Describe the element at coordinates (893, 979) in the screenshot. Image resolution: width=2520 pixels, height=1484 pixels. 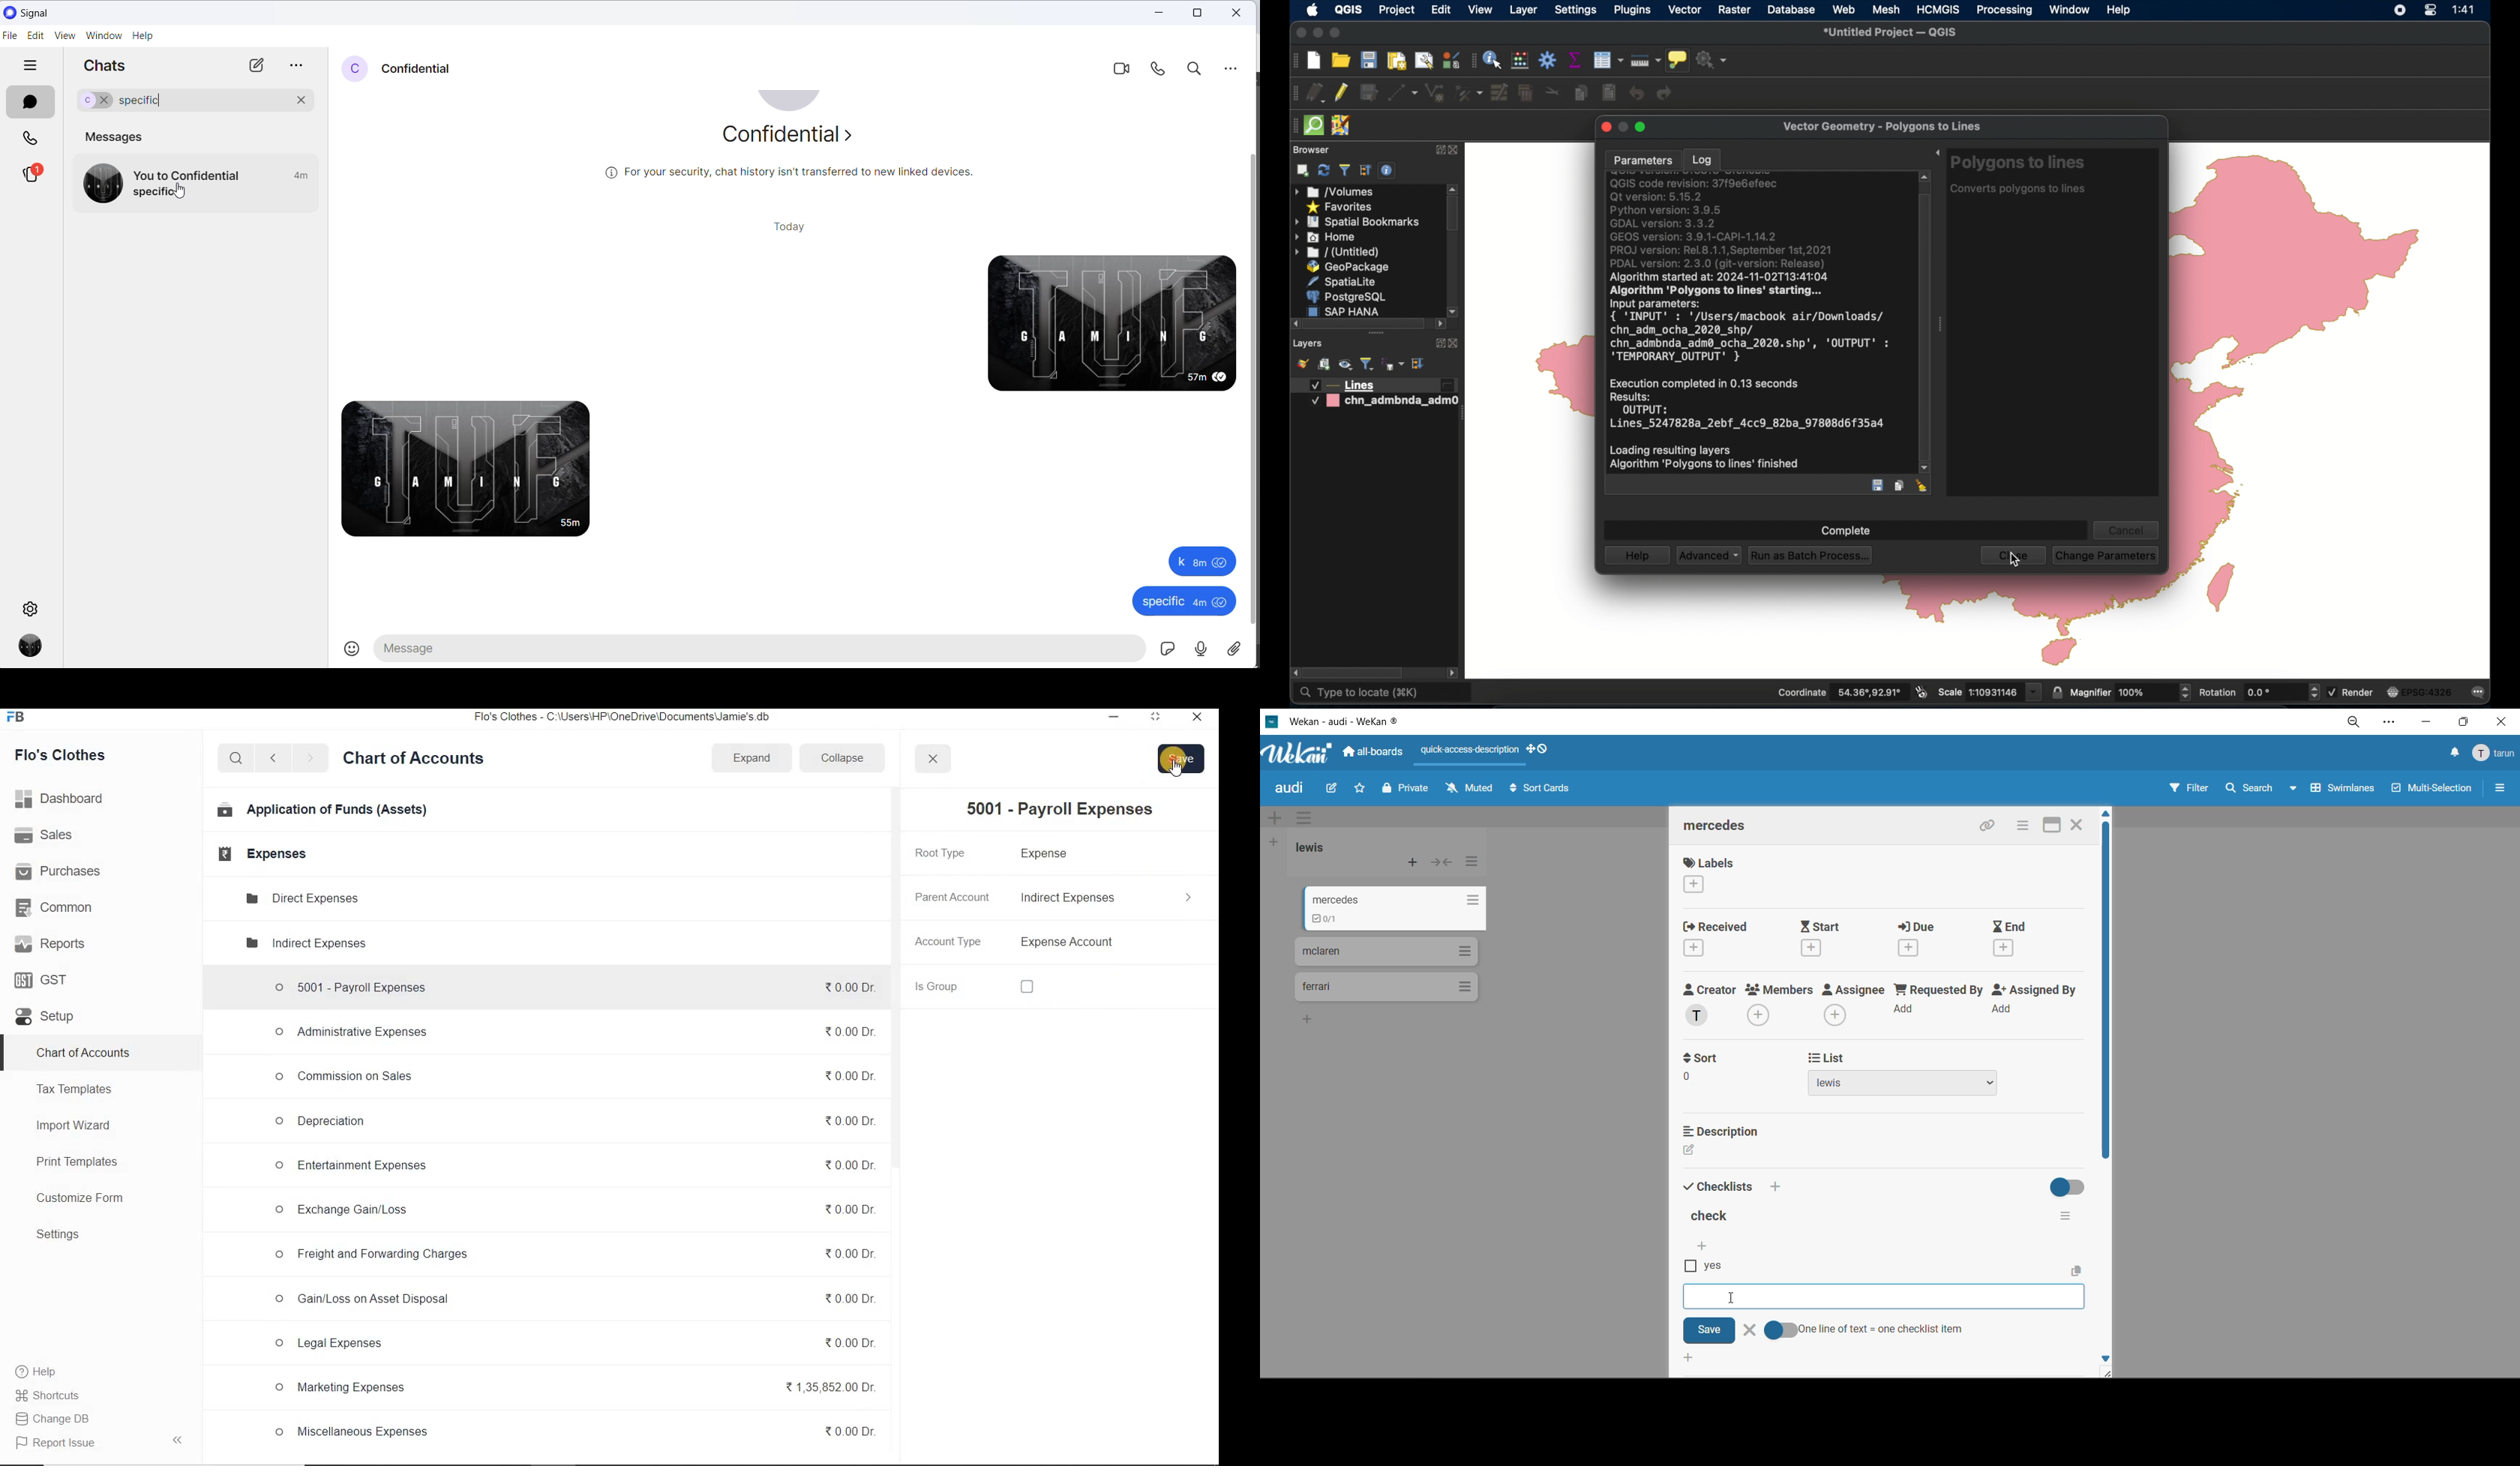
I see `vertical scrollbar` at that location.